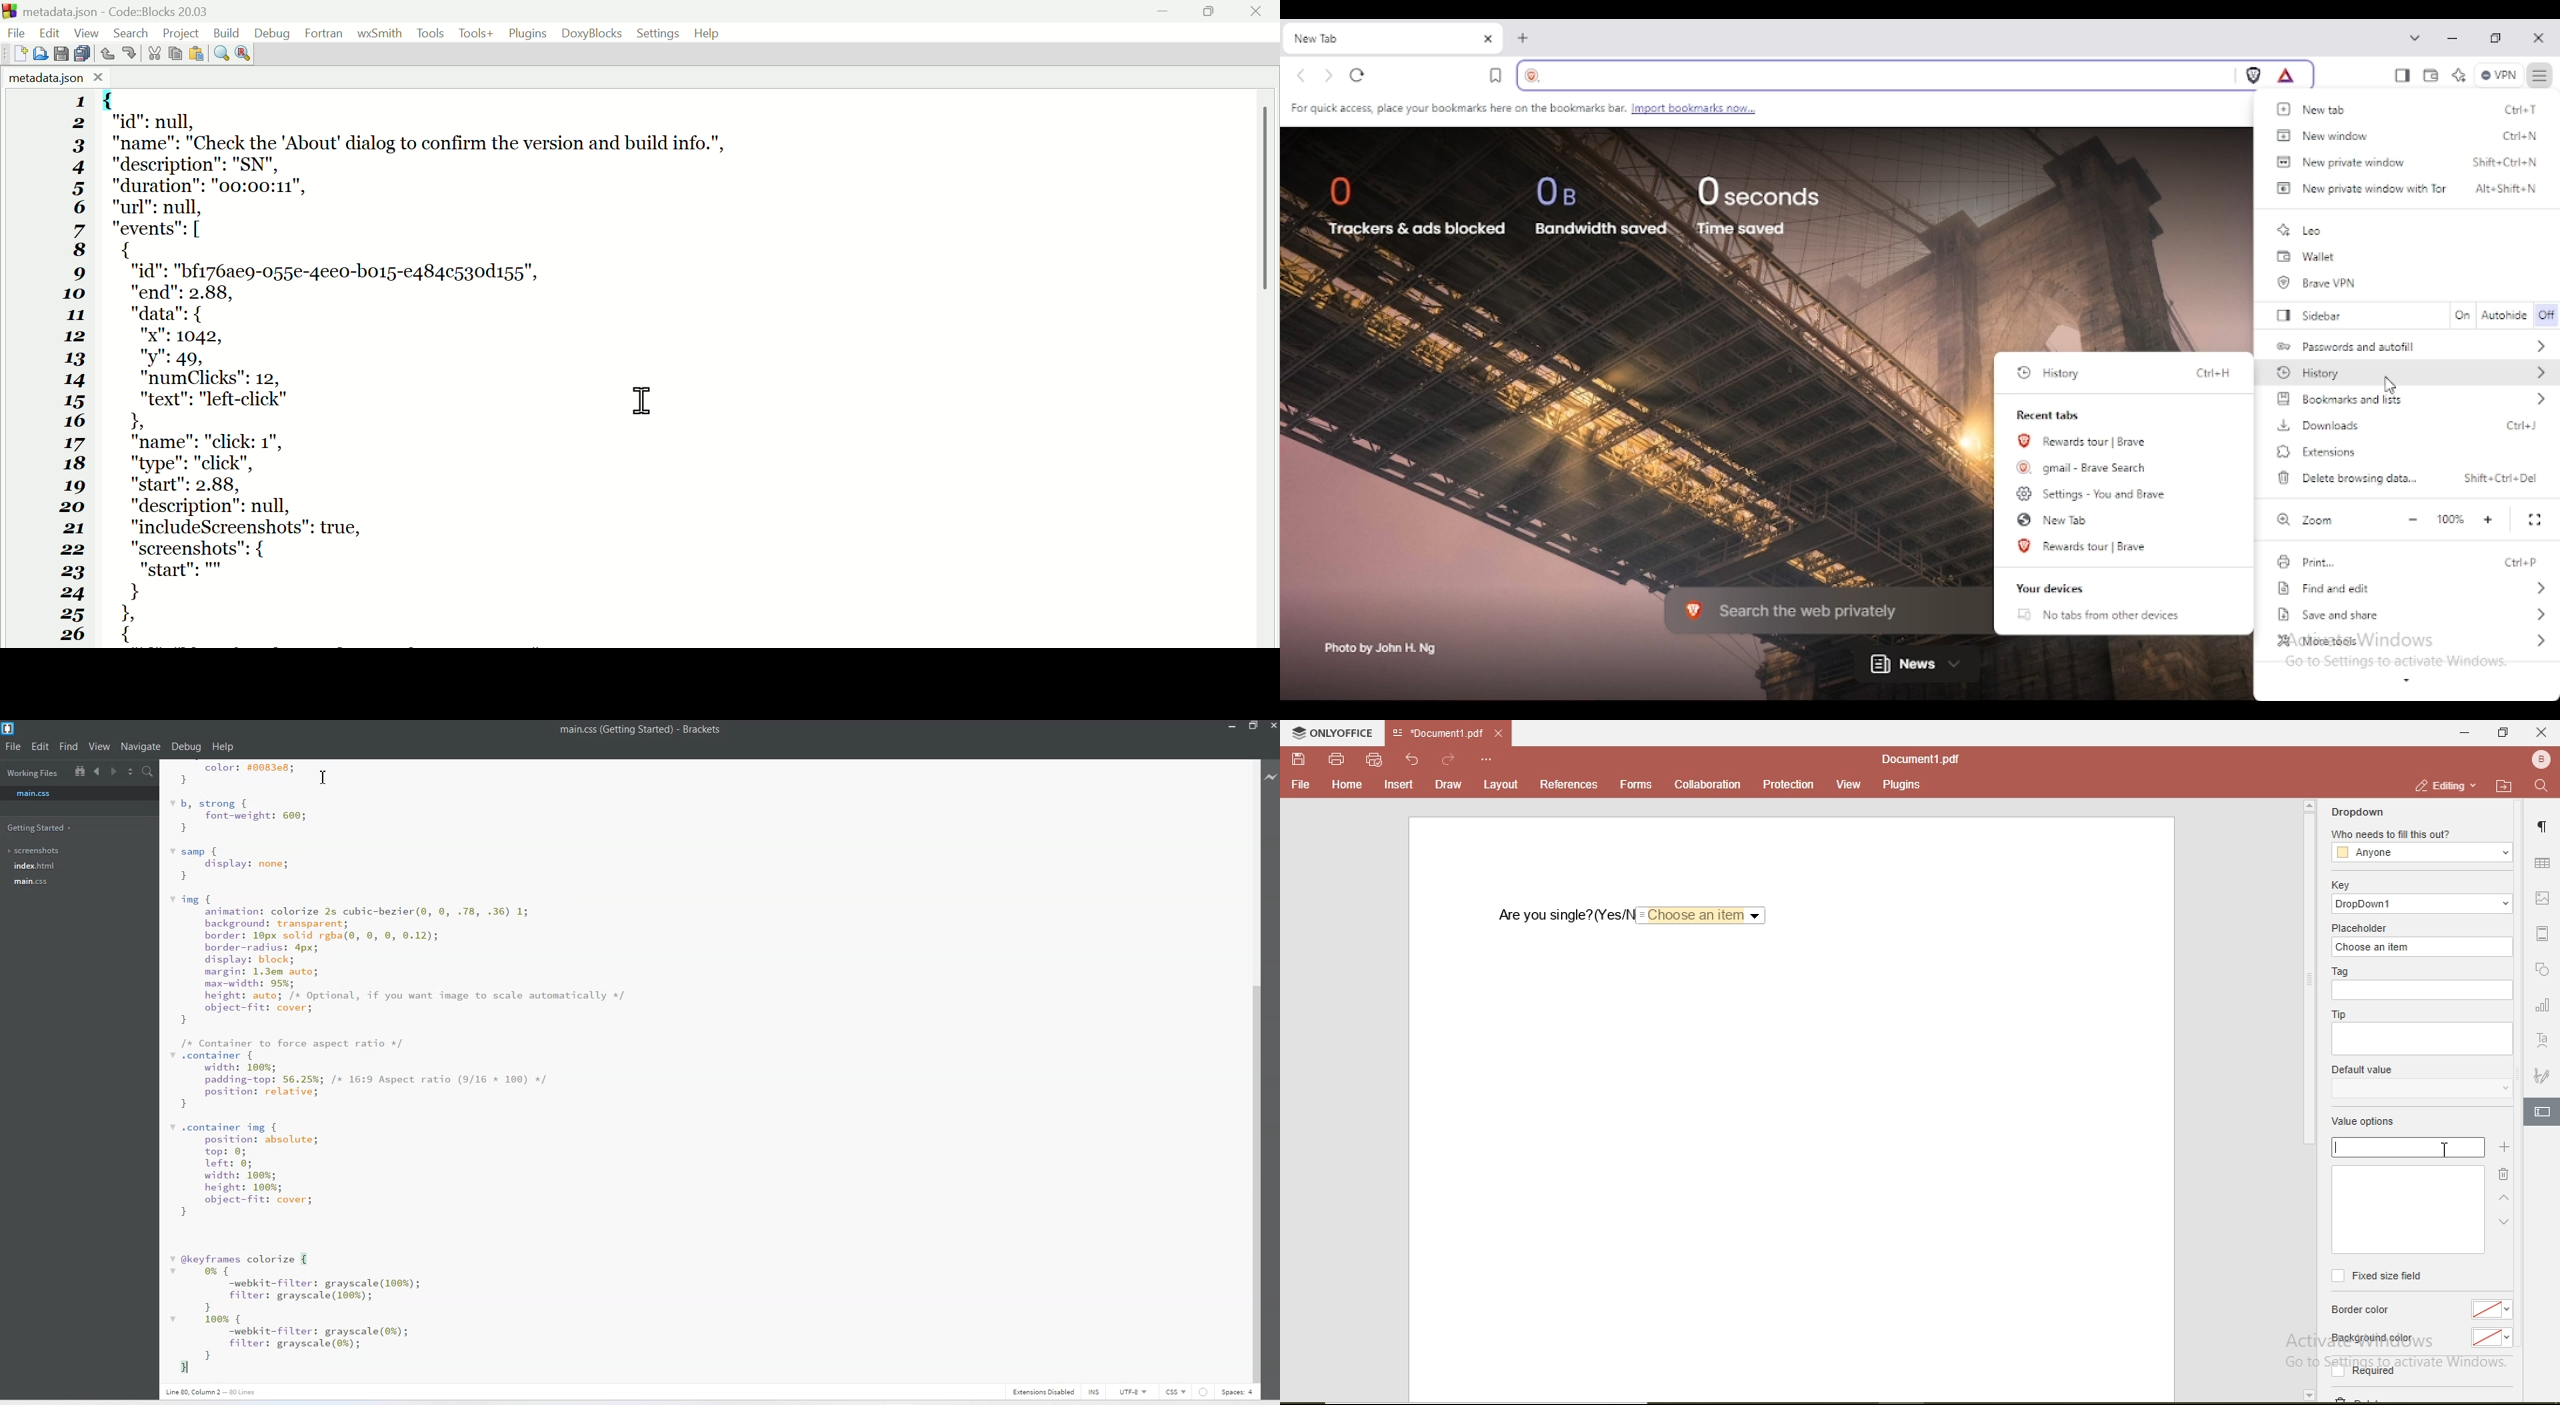 This screenshot has height=1428, width=2576. What do you see at coordinates (1816, 609) in the screenshot?
I see `search the web privately` at bounding box center [1816, 609].